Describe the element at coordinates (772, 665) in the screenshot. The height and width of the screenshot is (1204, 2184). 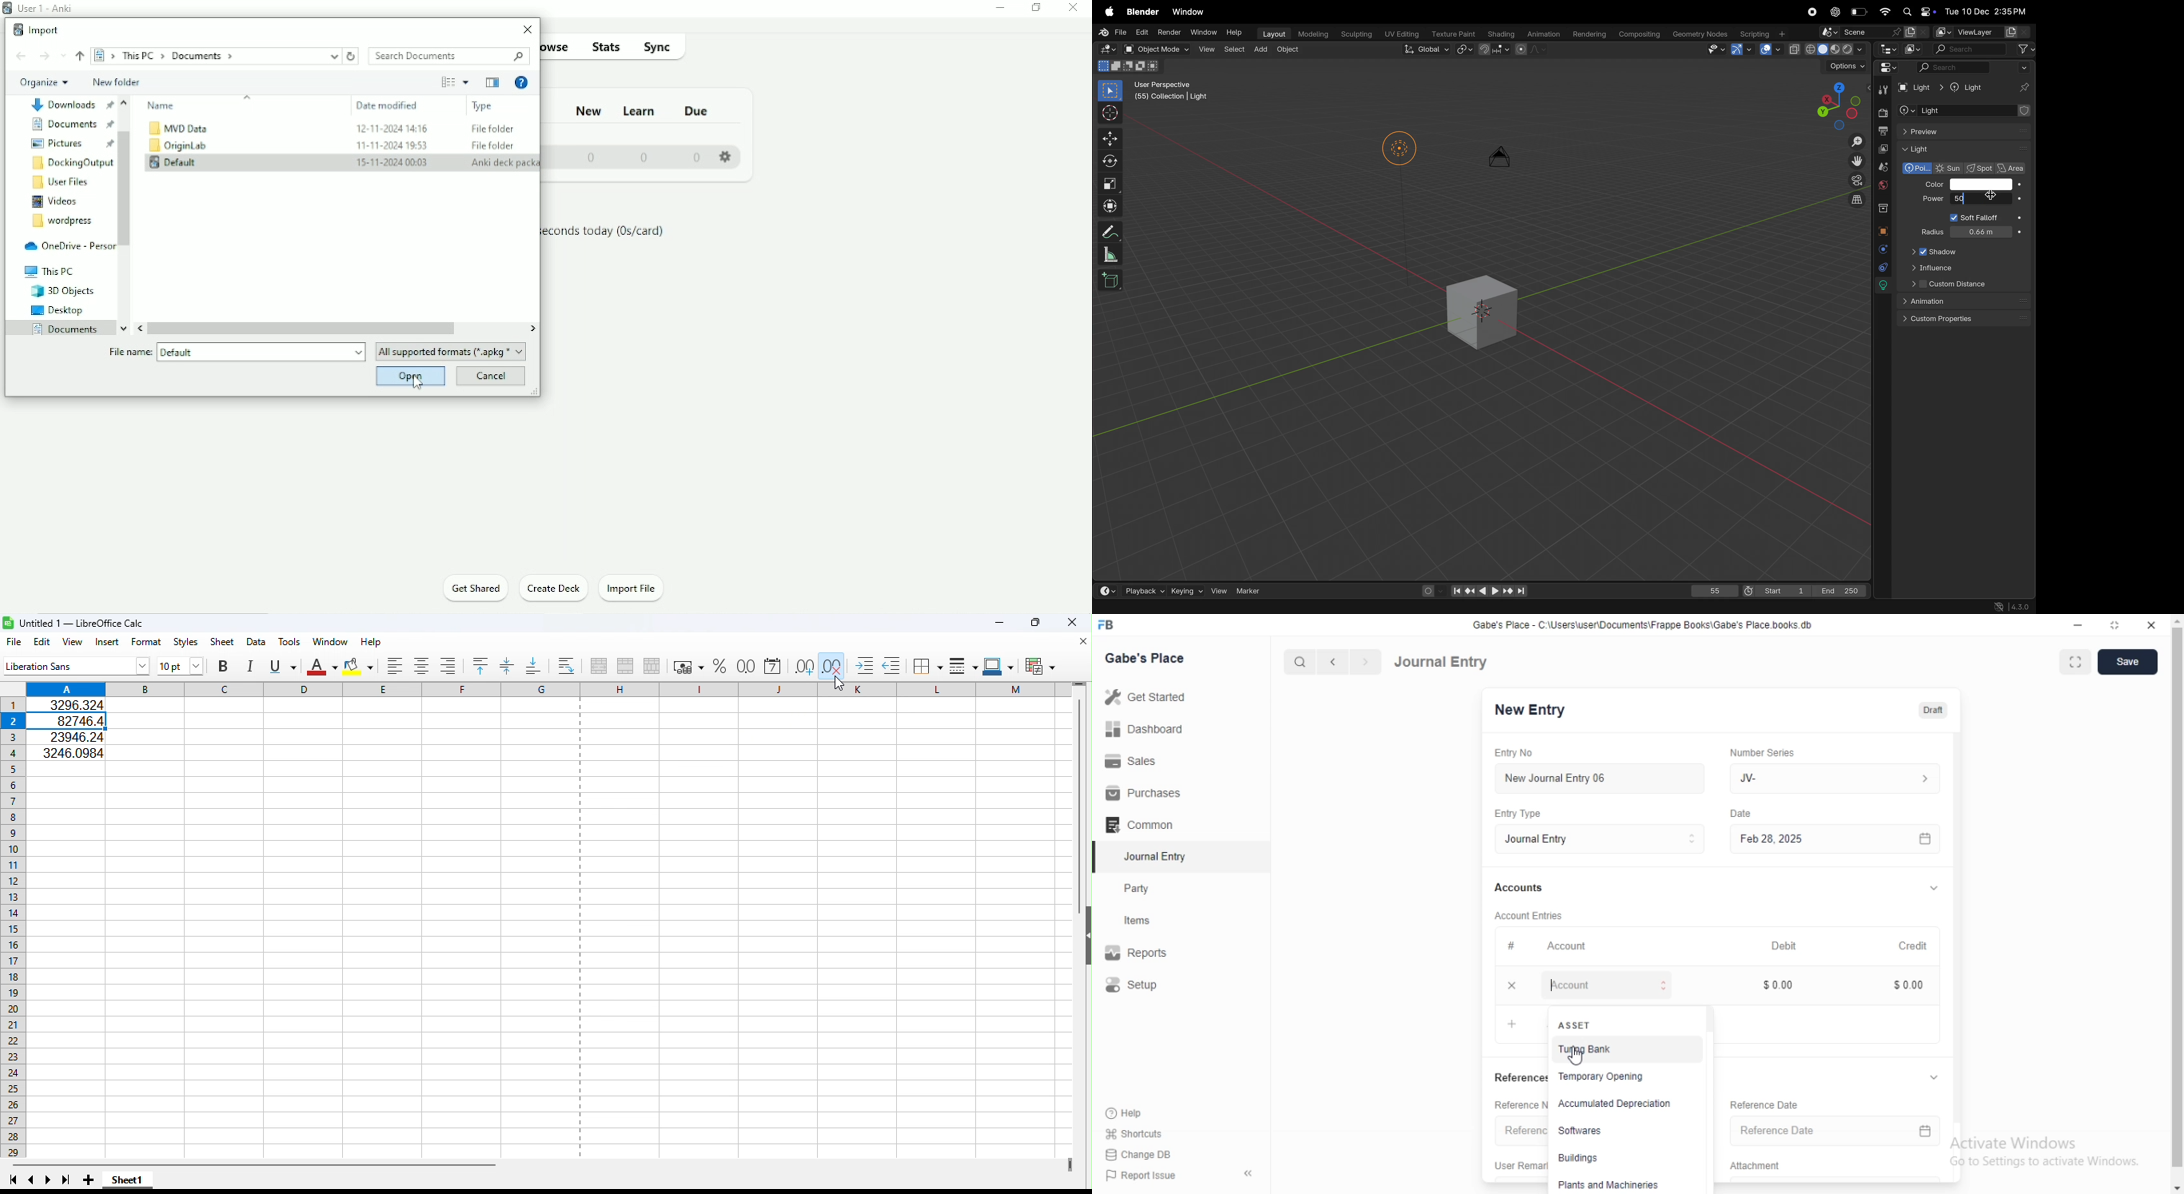
I see `Format as date` at that location.